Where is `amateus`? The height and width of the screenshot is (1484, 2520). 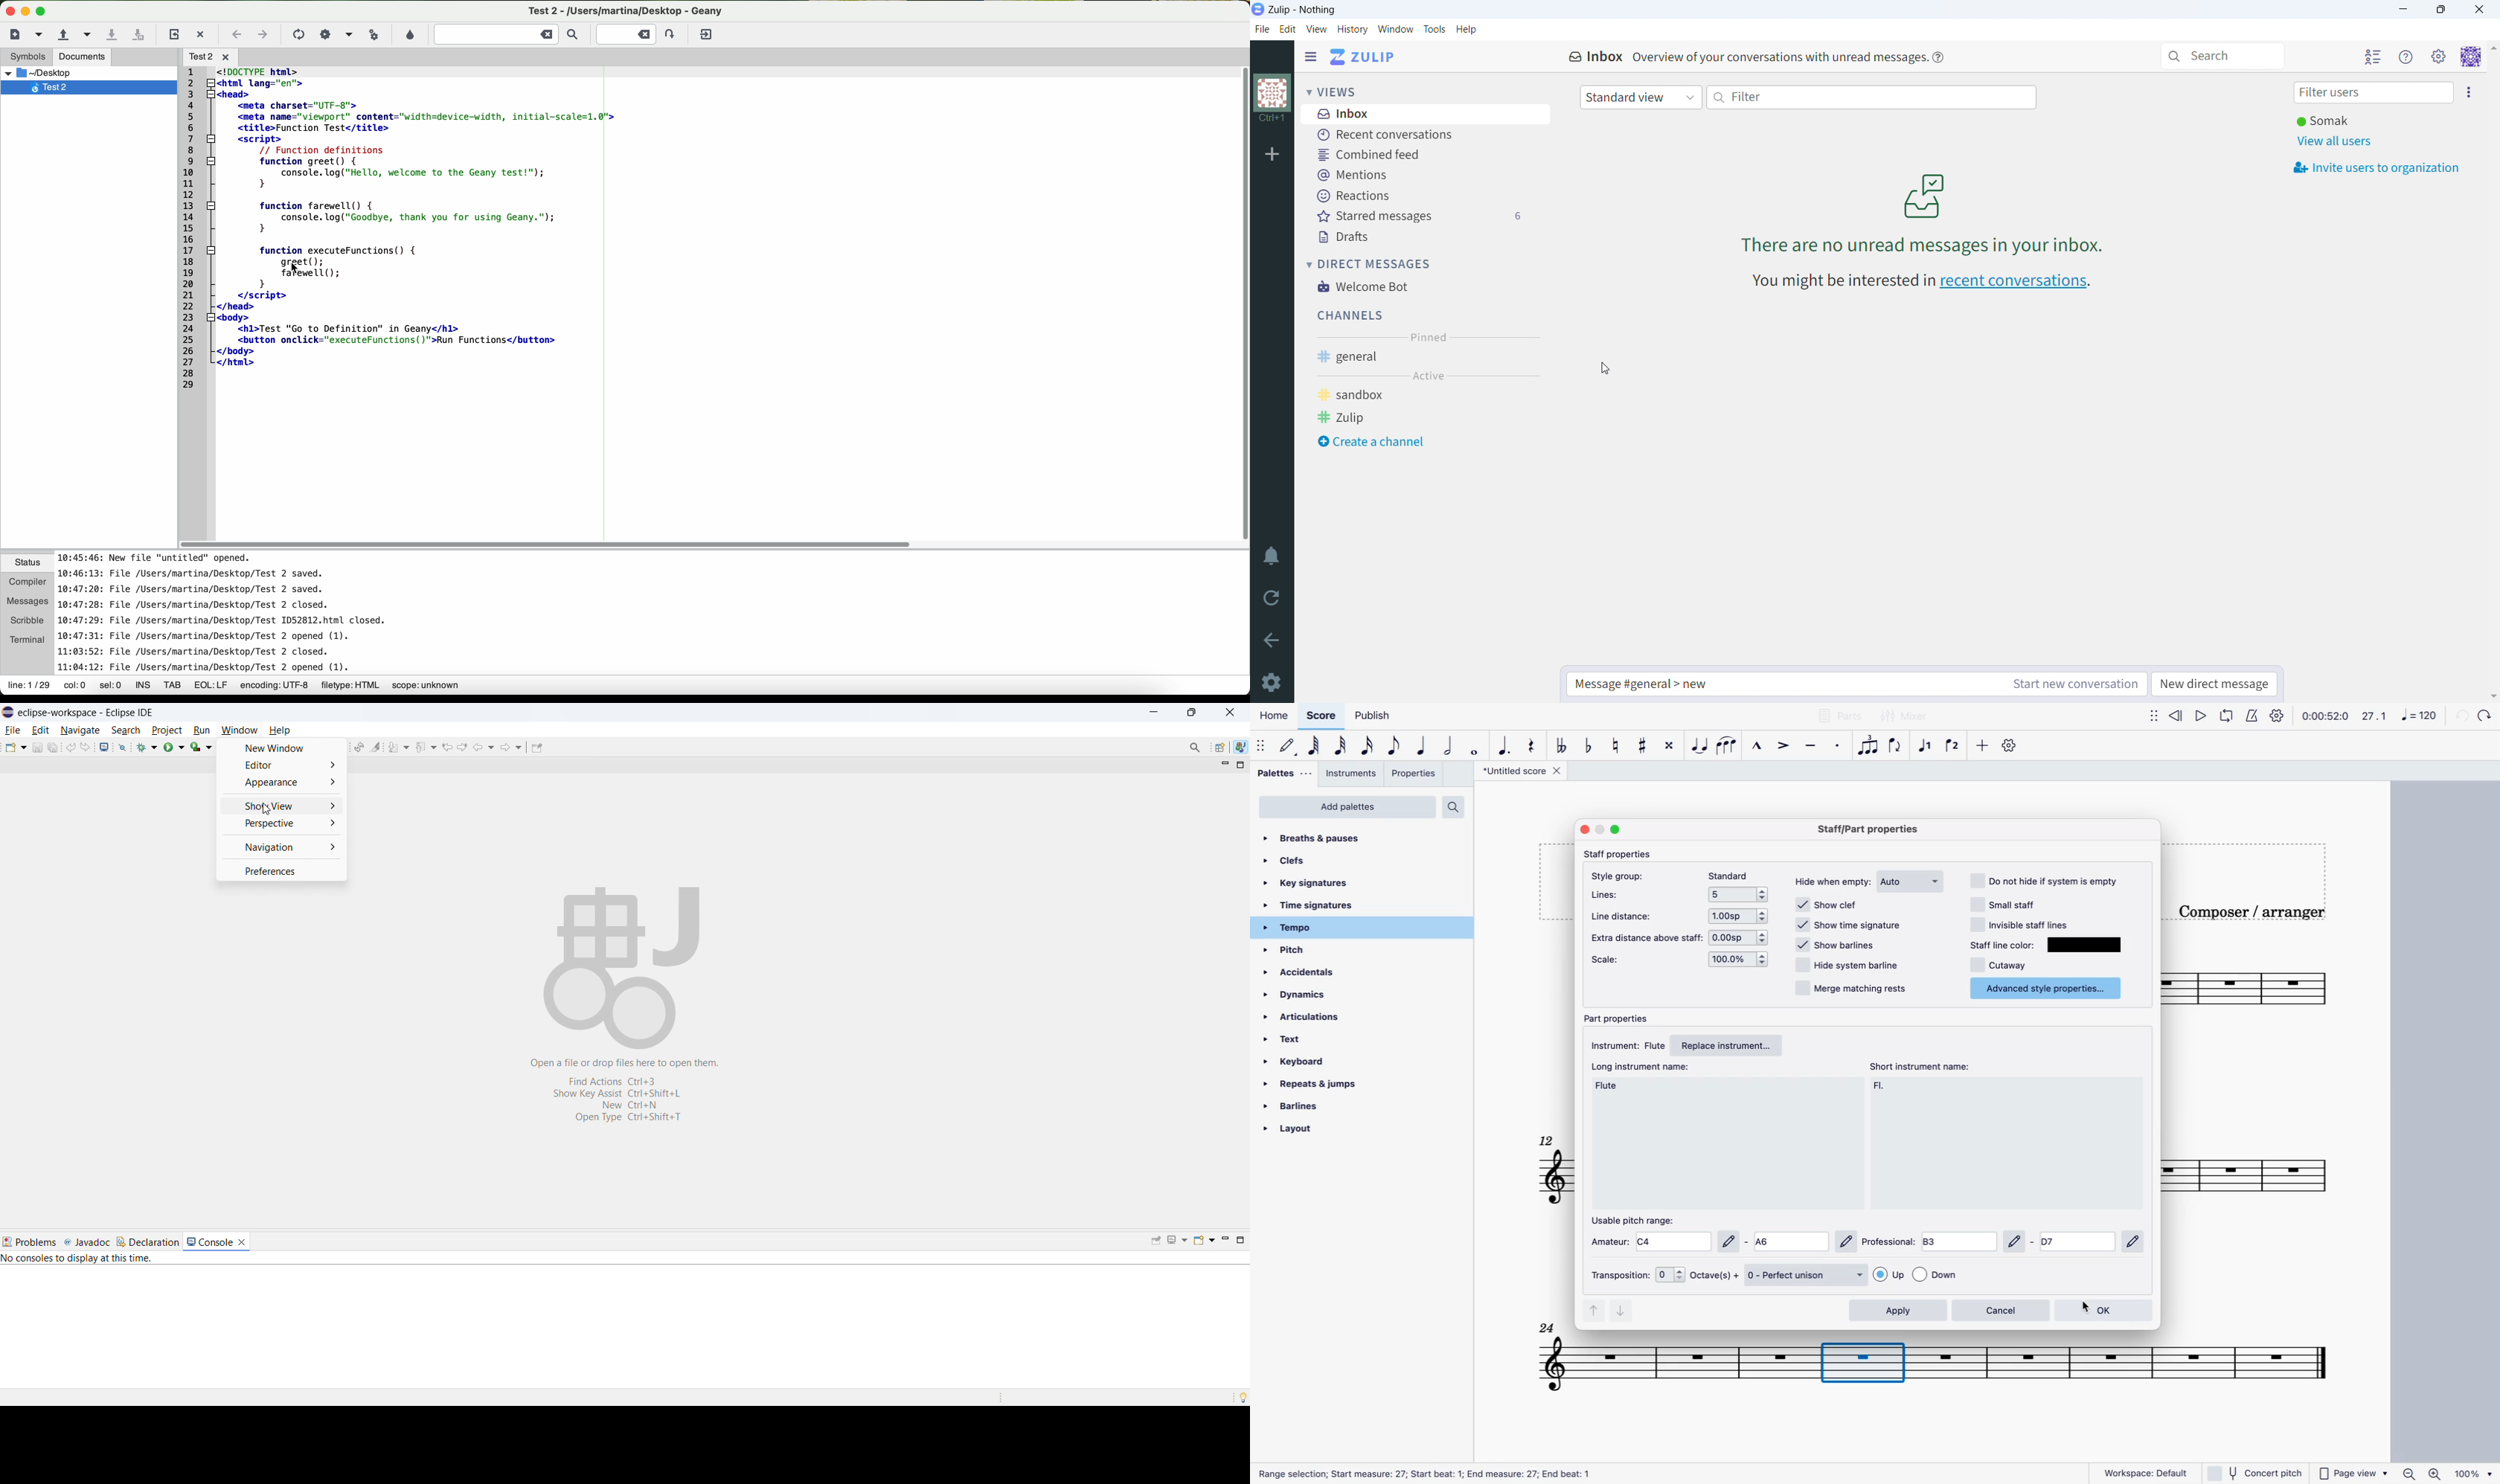 amateus is located at coordinates (1610, 1242).